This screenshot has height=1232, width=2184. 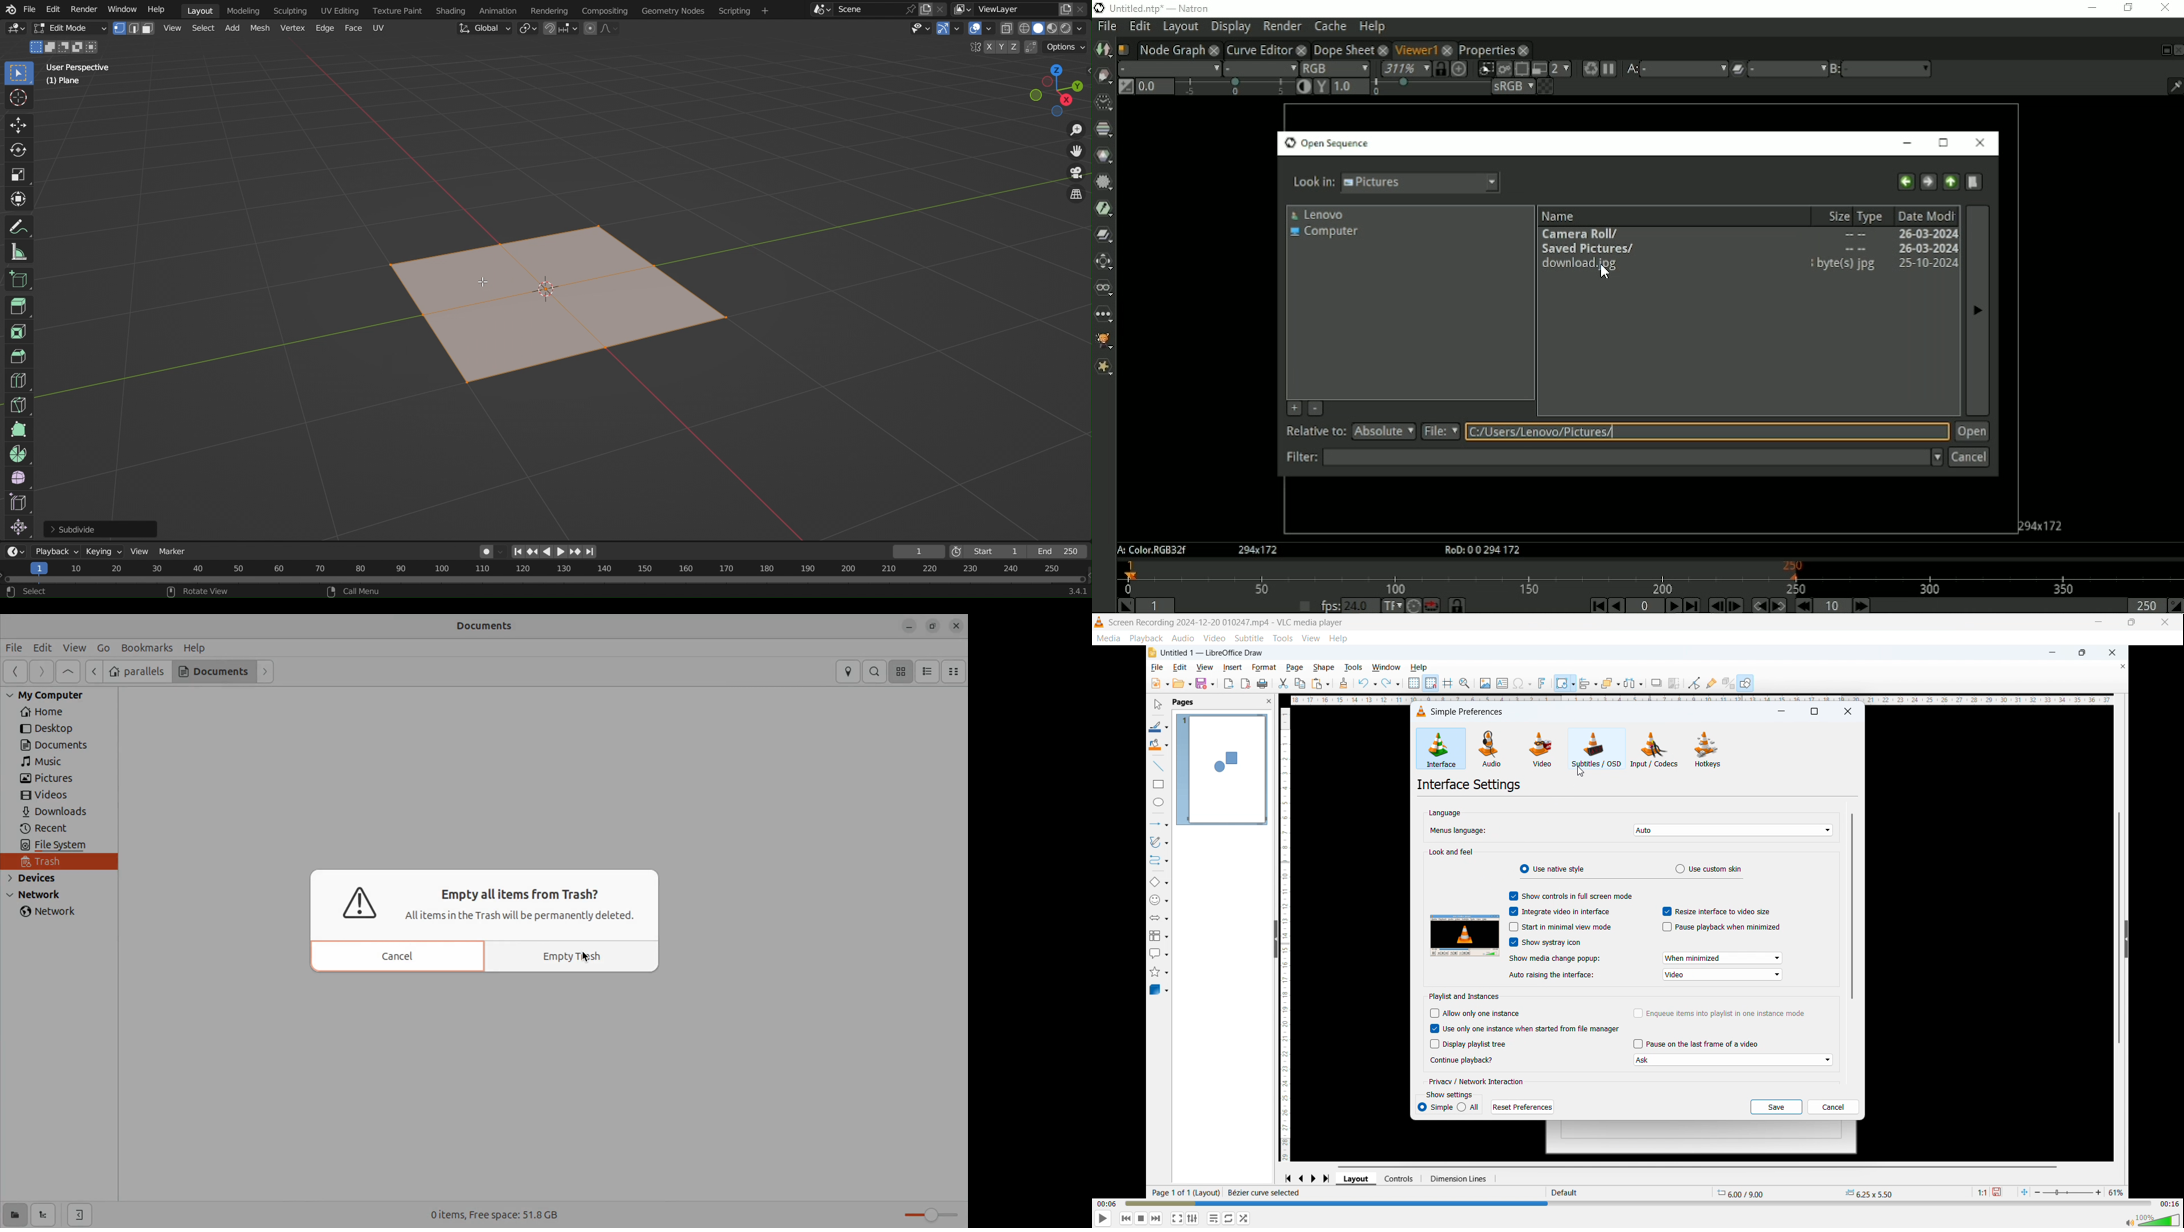 I want to click on Media , so click(x=1108, y=638).